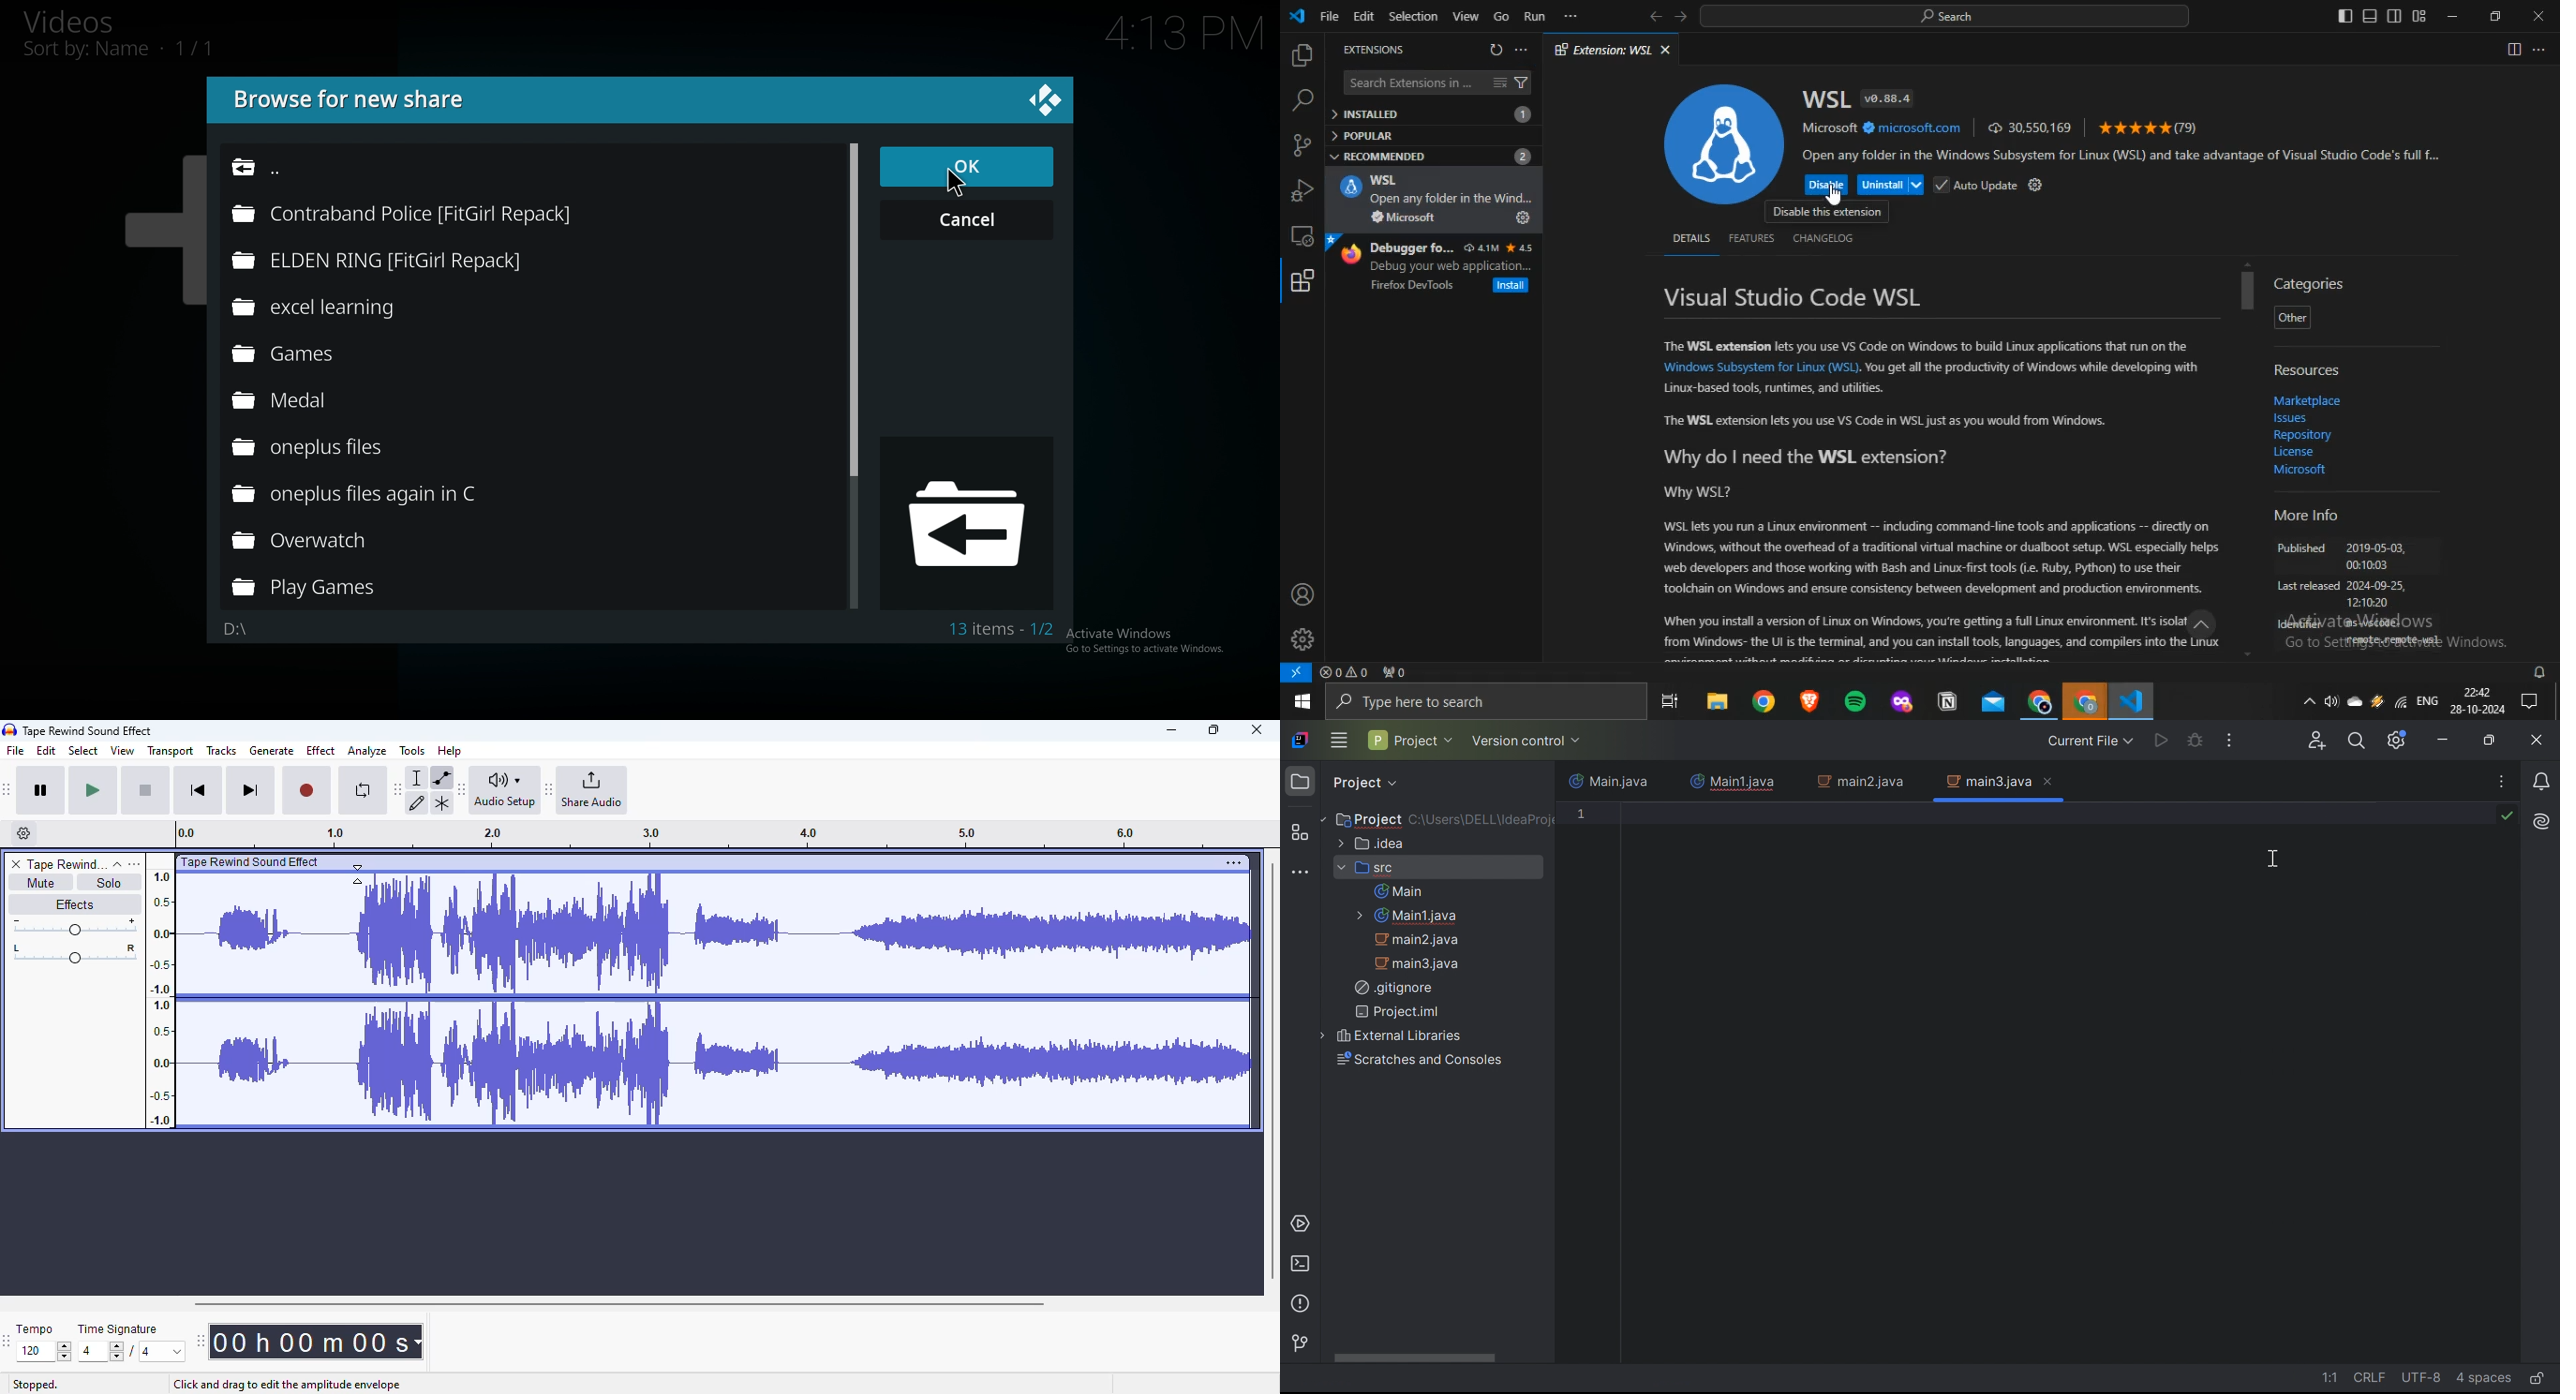  Describe the element at coordinates (697, 834) in the screenshot. I see `Track timeline` at that location.